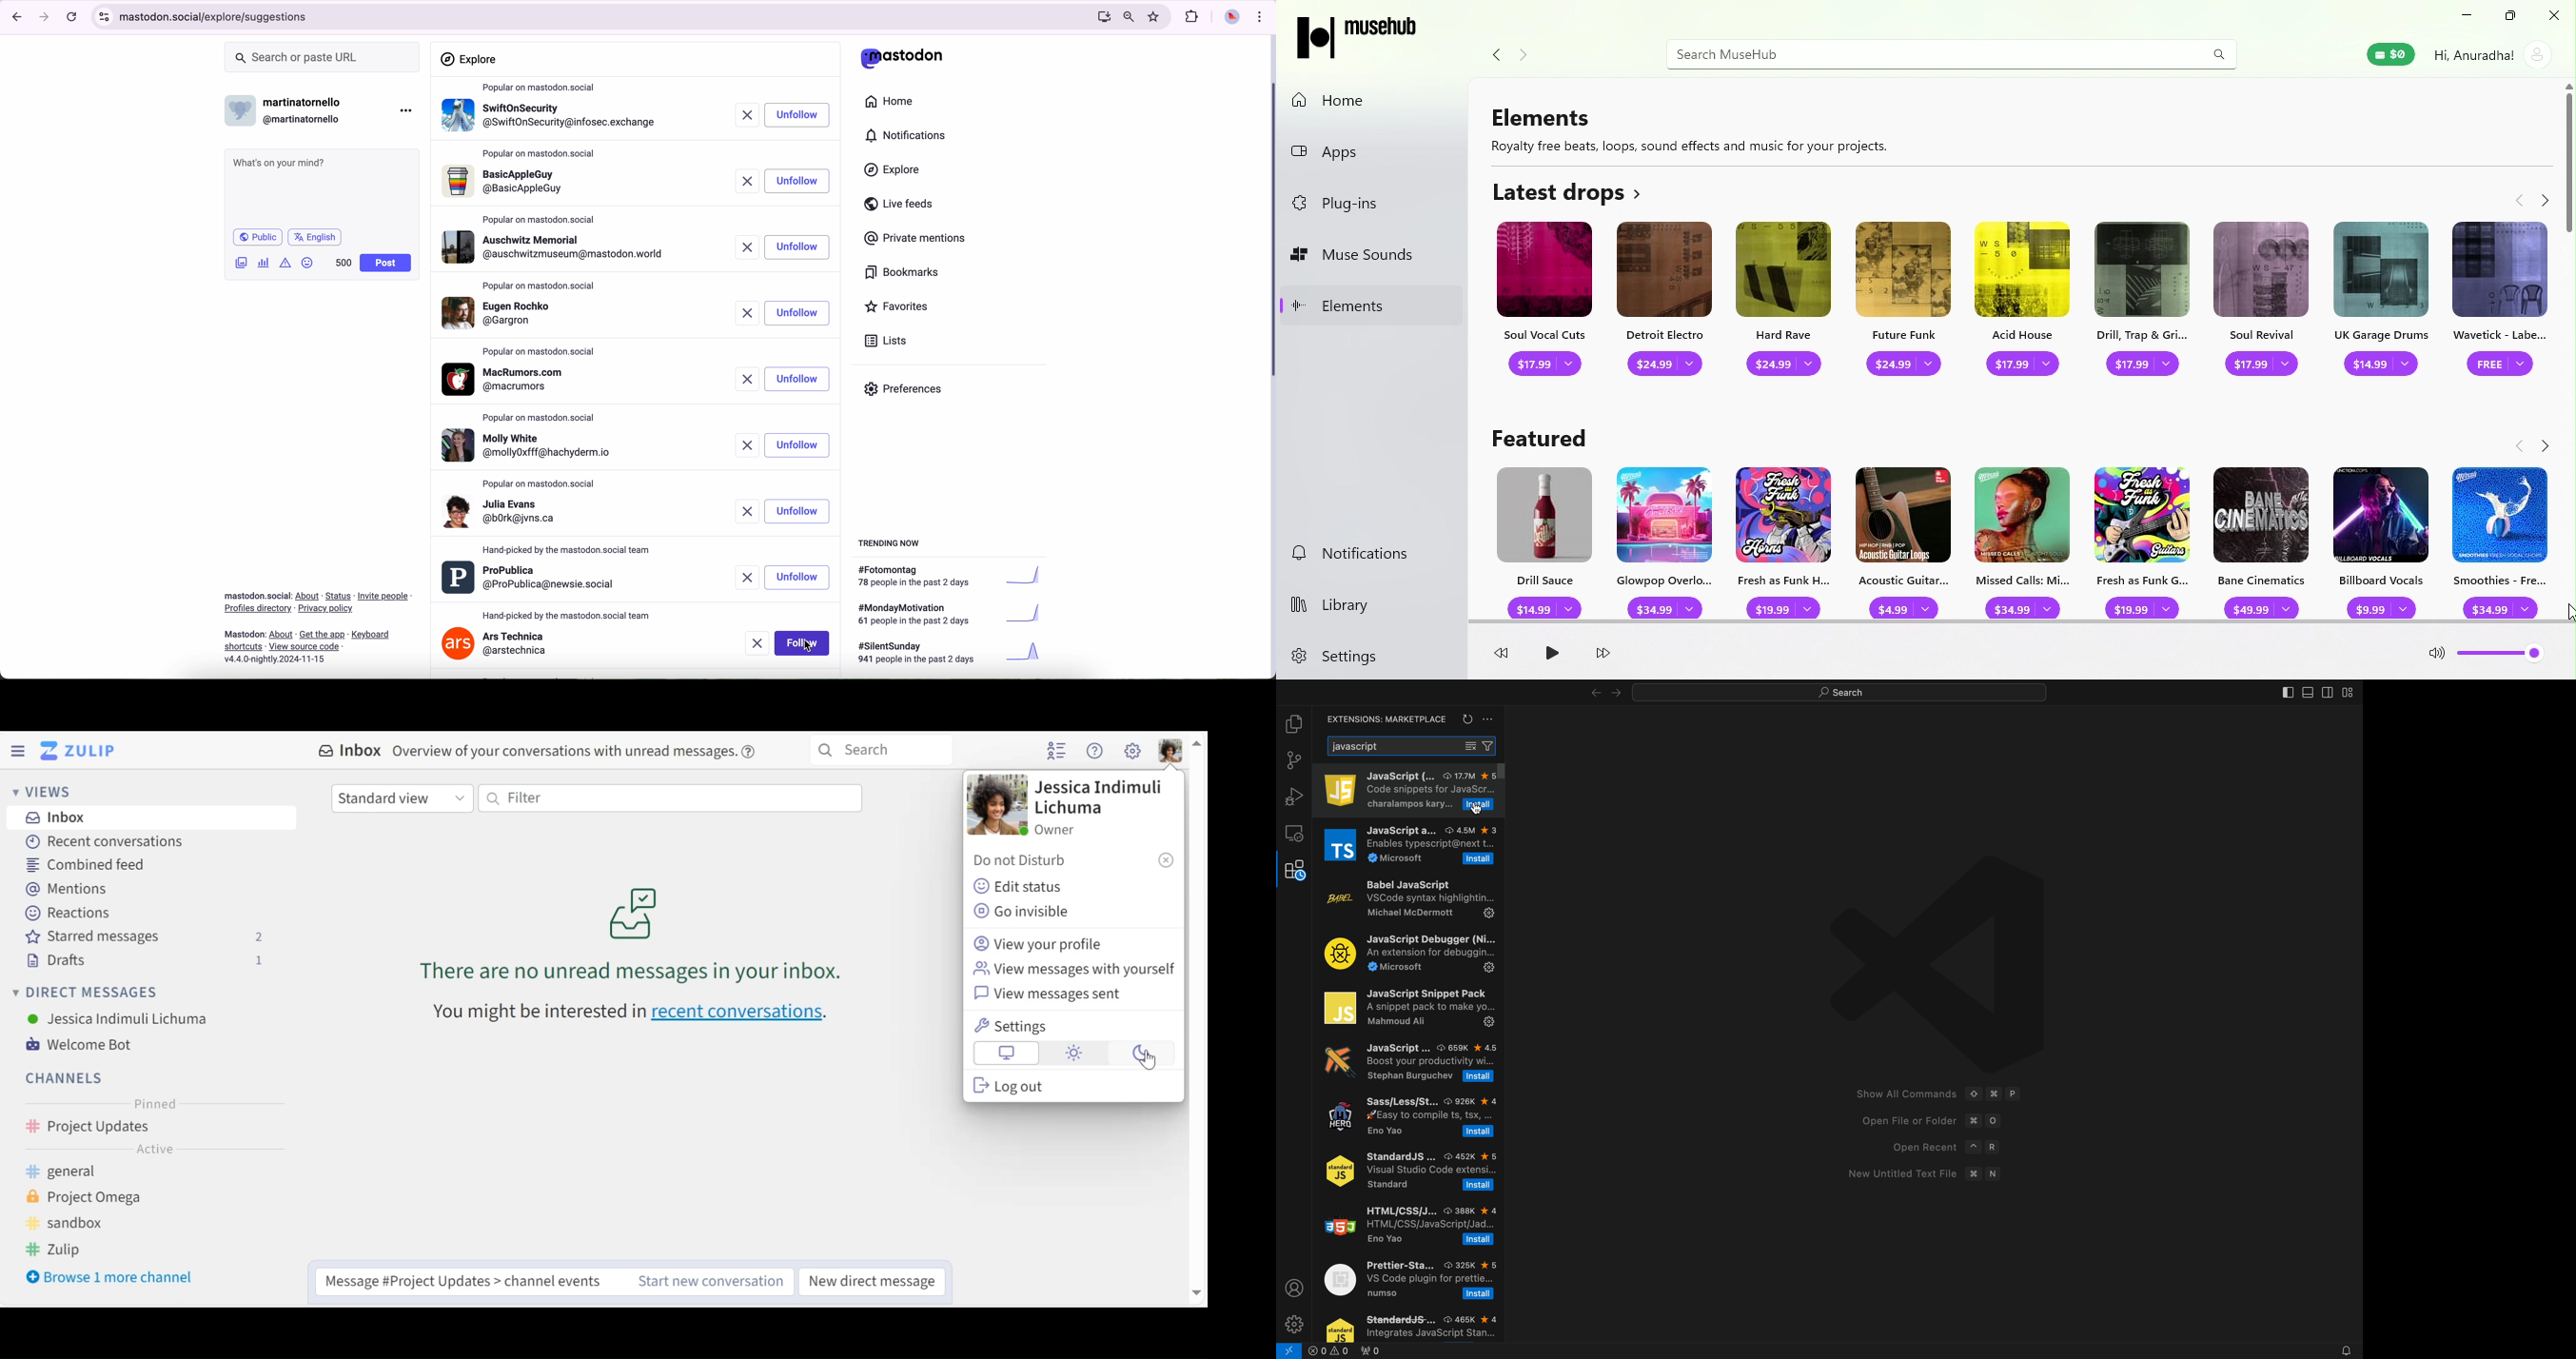 The image size is (2576, 1372). What do you see at coordinates (65, 1251) in the screenshot?
I see `Zulip` at bounding box center [65, 1251].